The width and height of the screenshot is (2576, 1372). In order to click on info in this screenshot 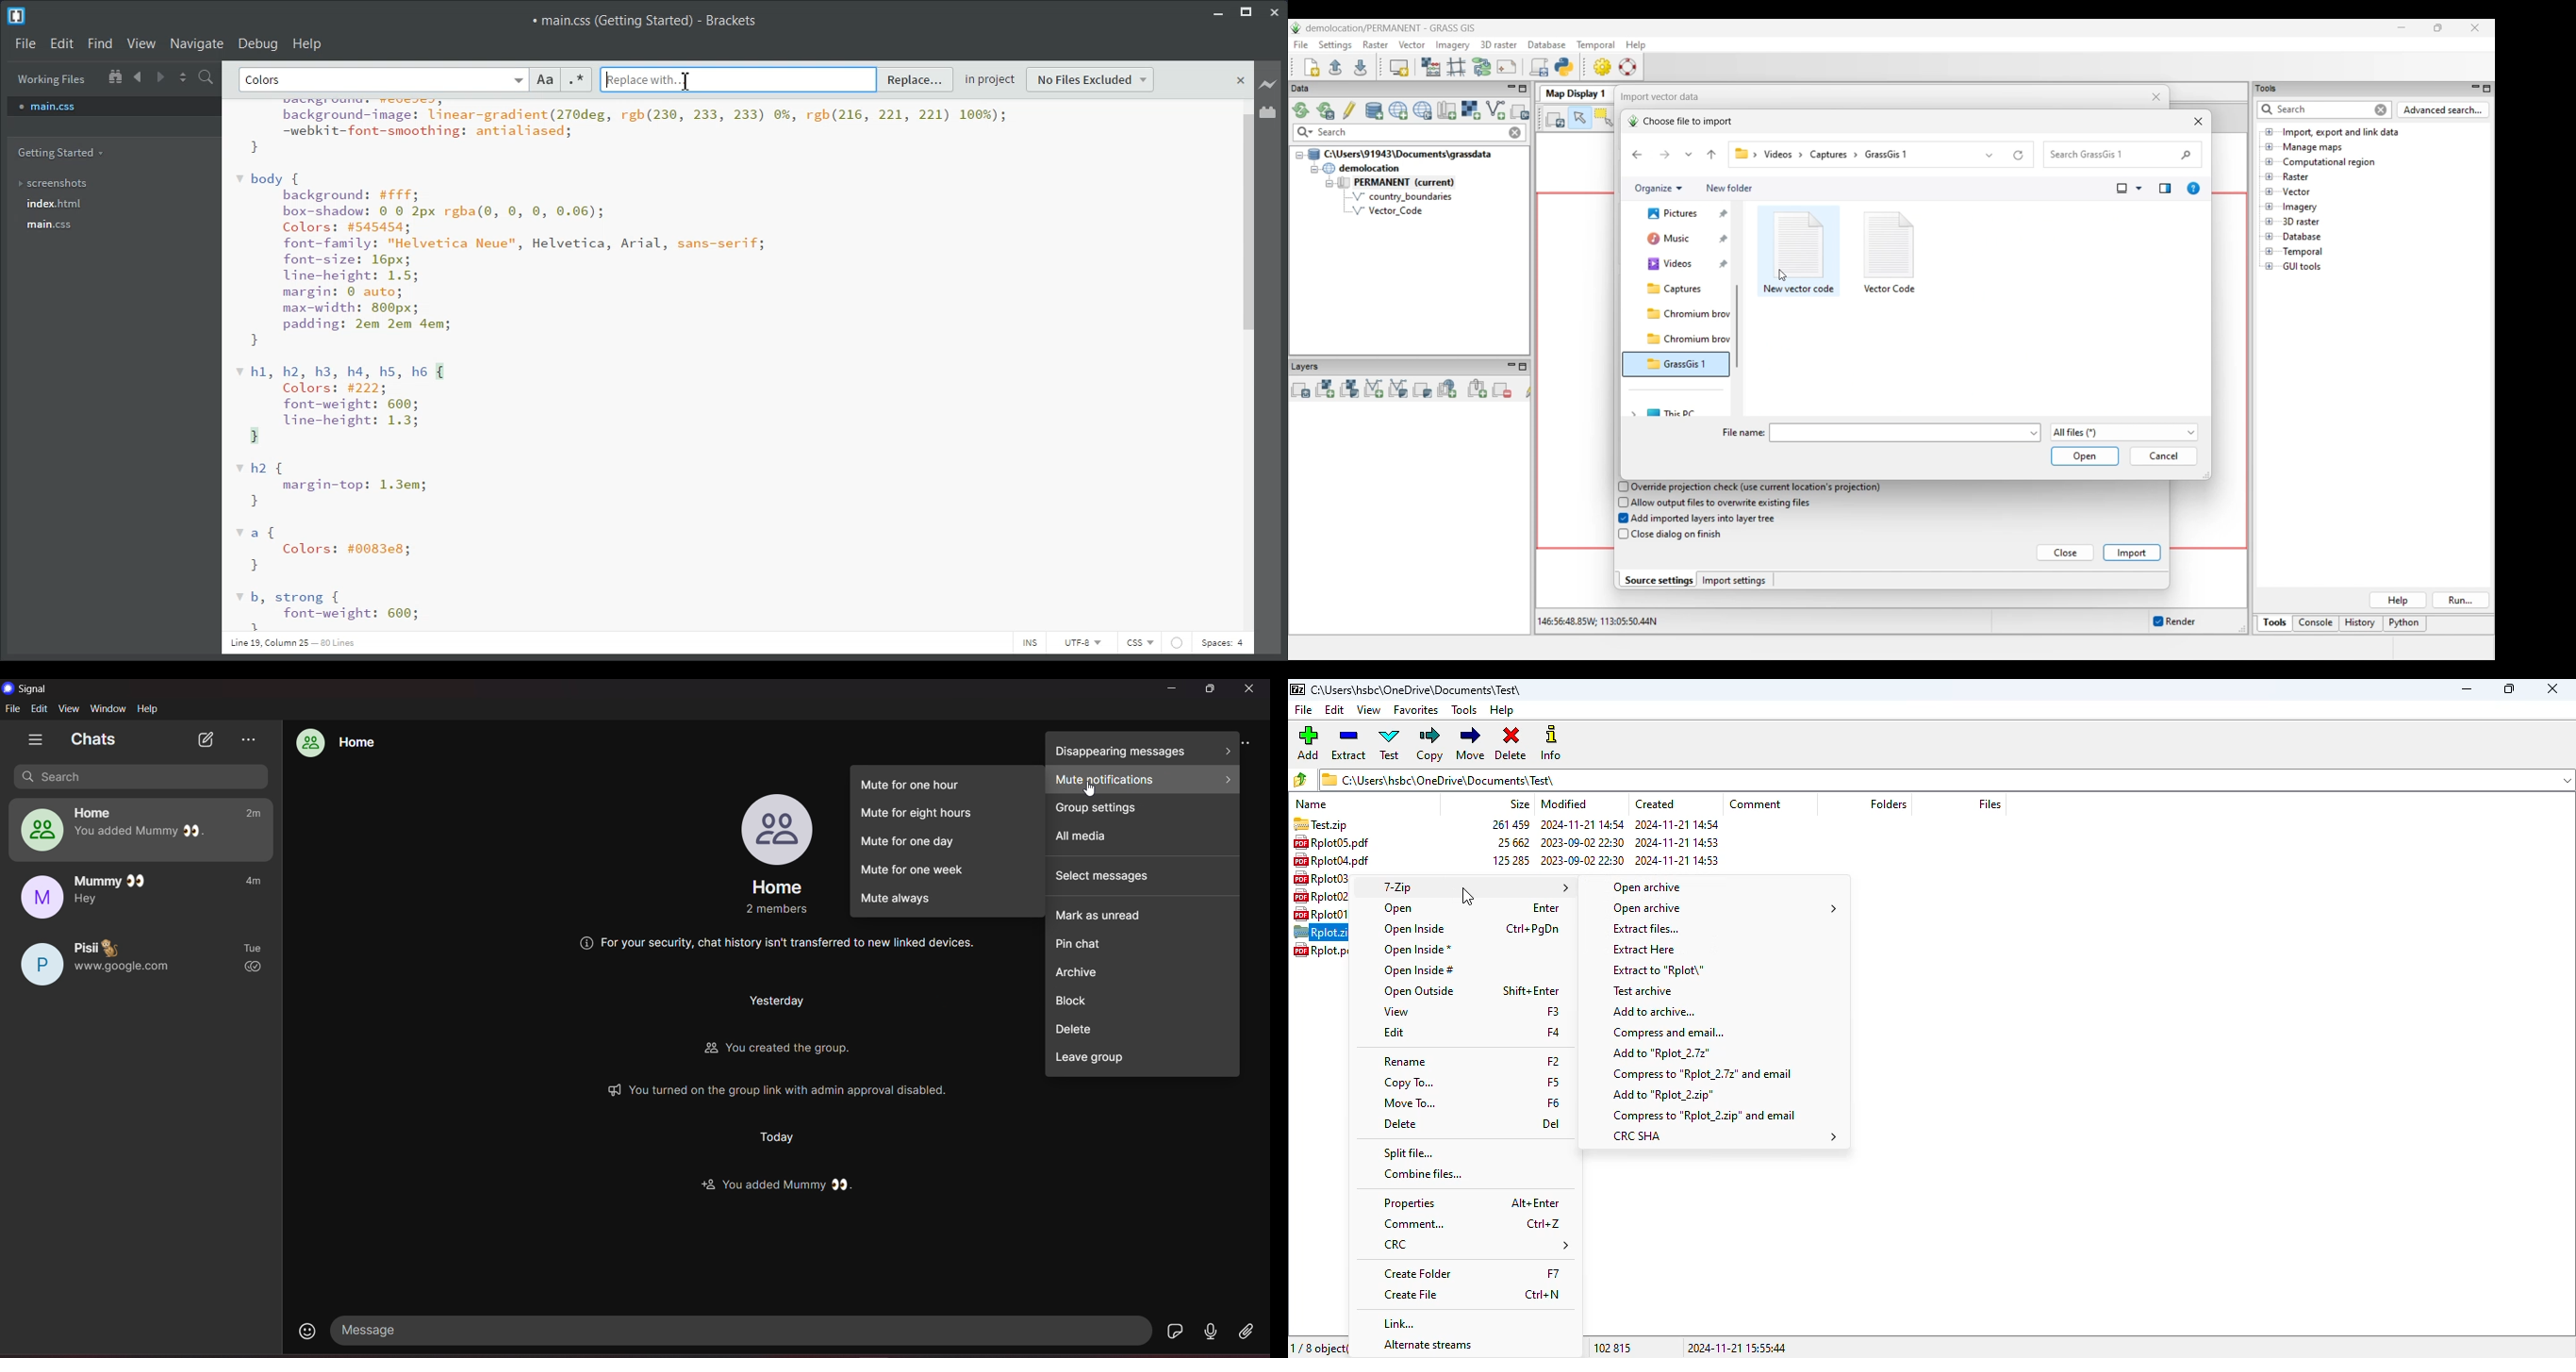, I will do `click(1550, 742)`.